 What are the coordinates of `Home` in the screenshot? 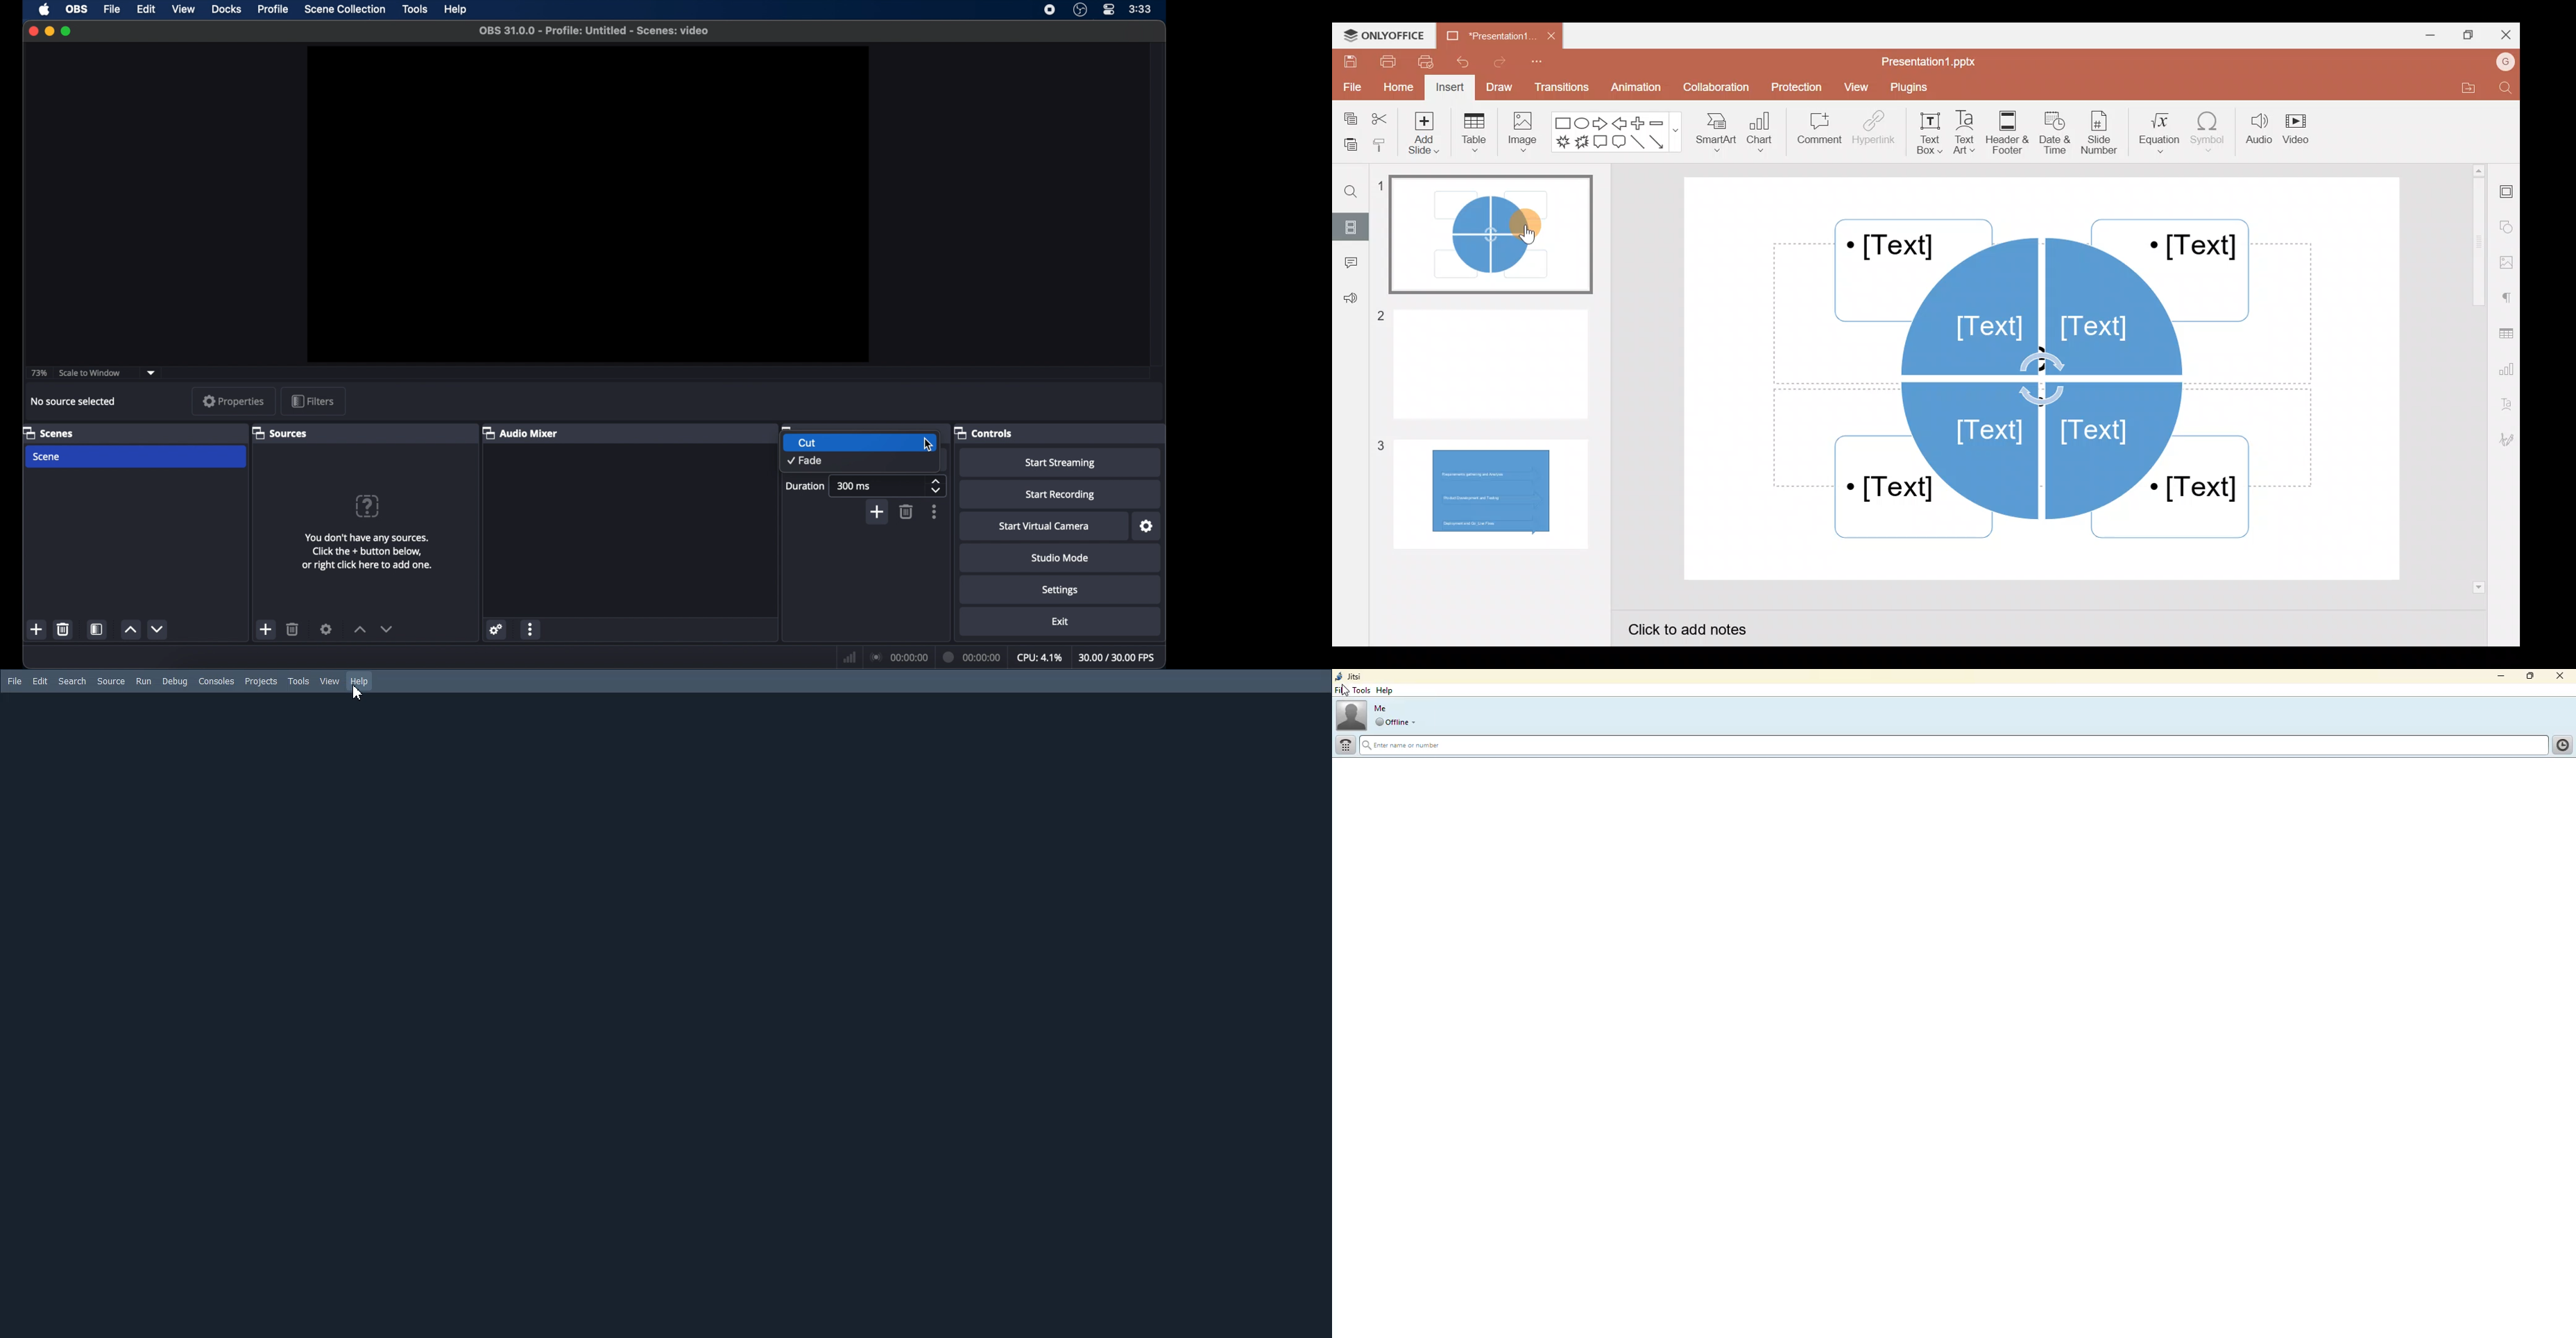 It's located at (1398, 88).